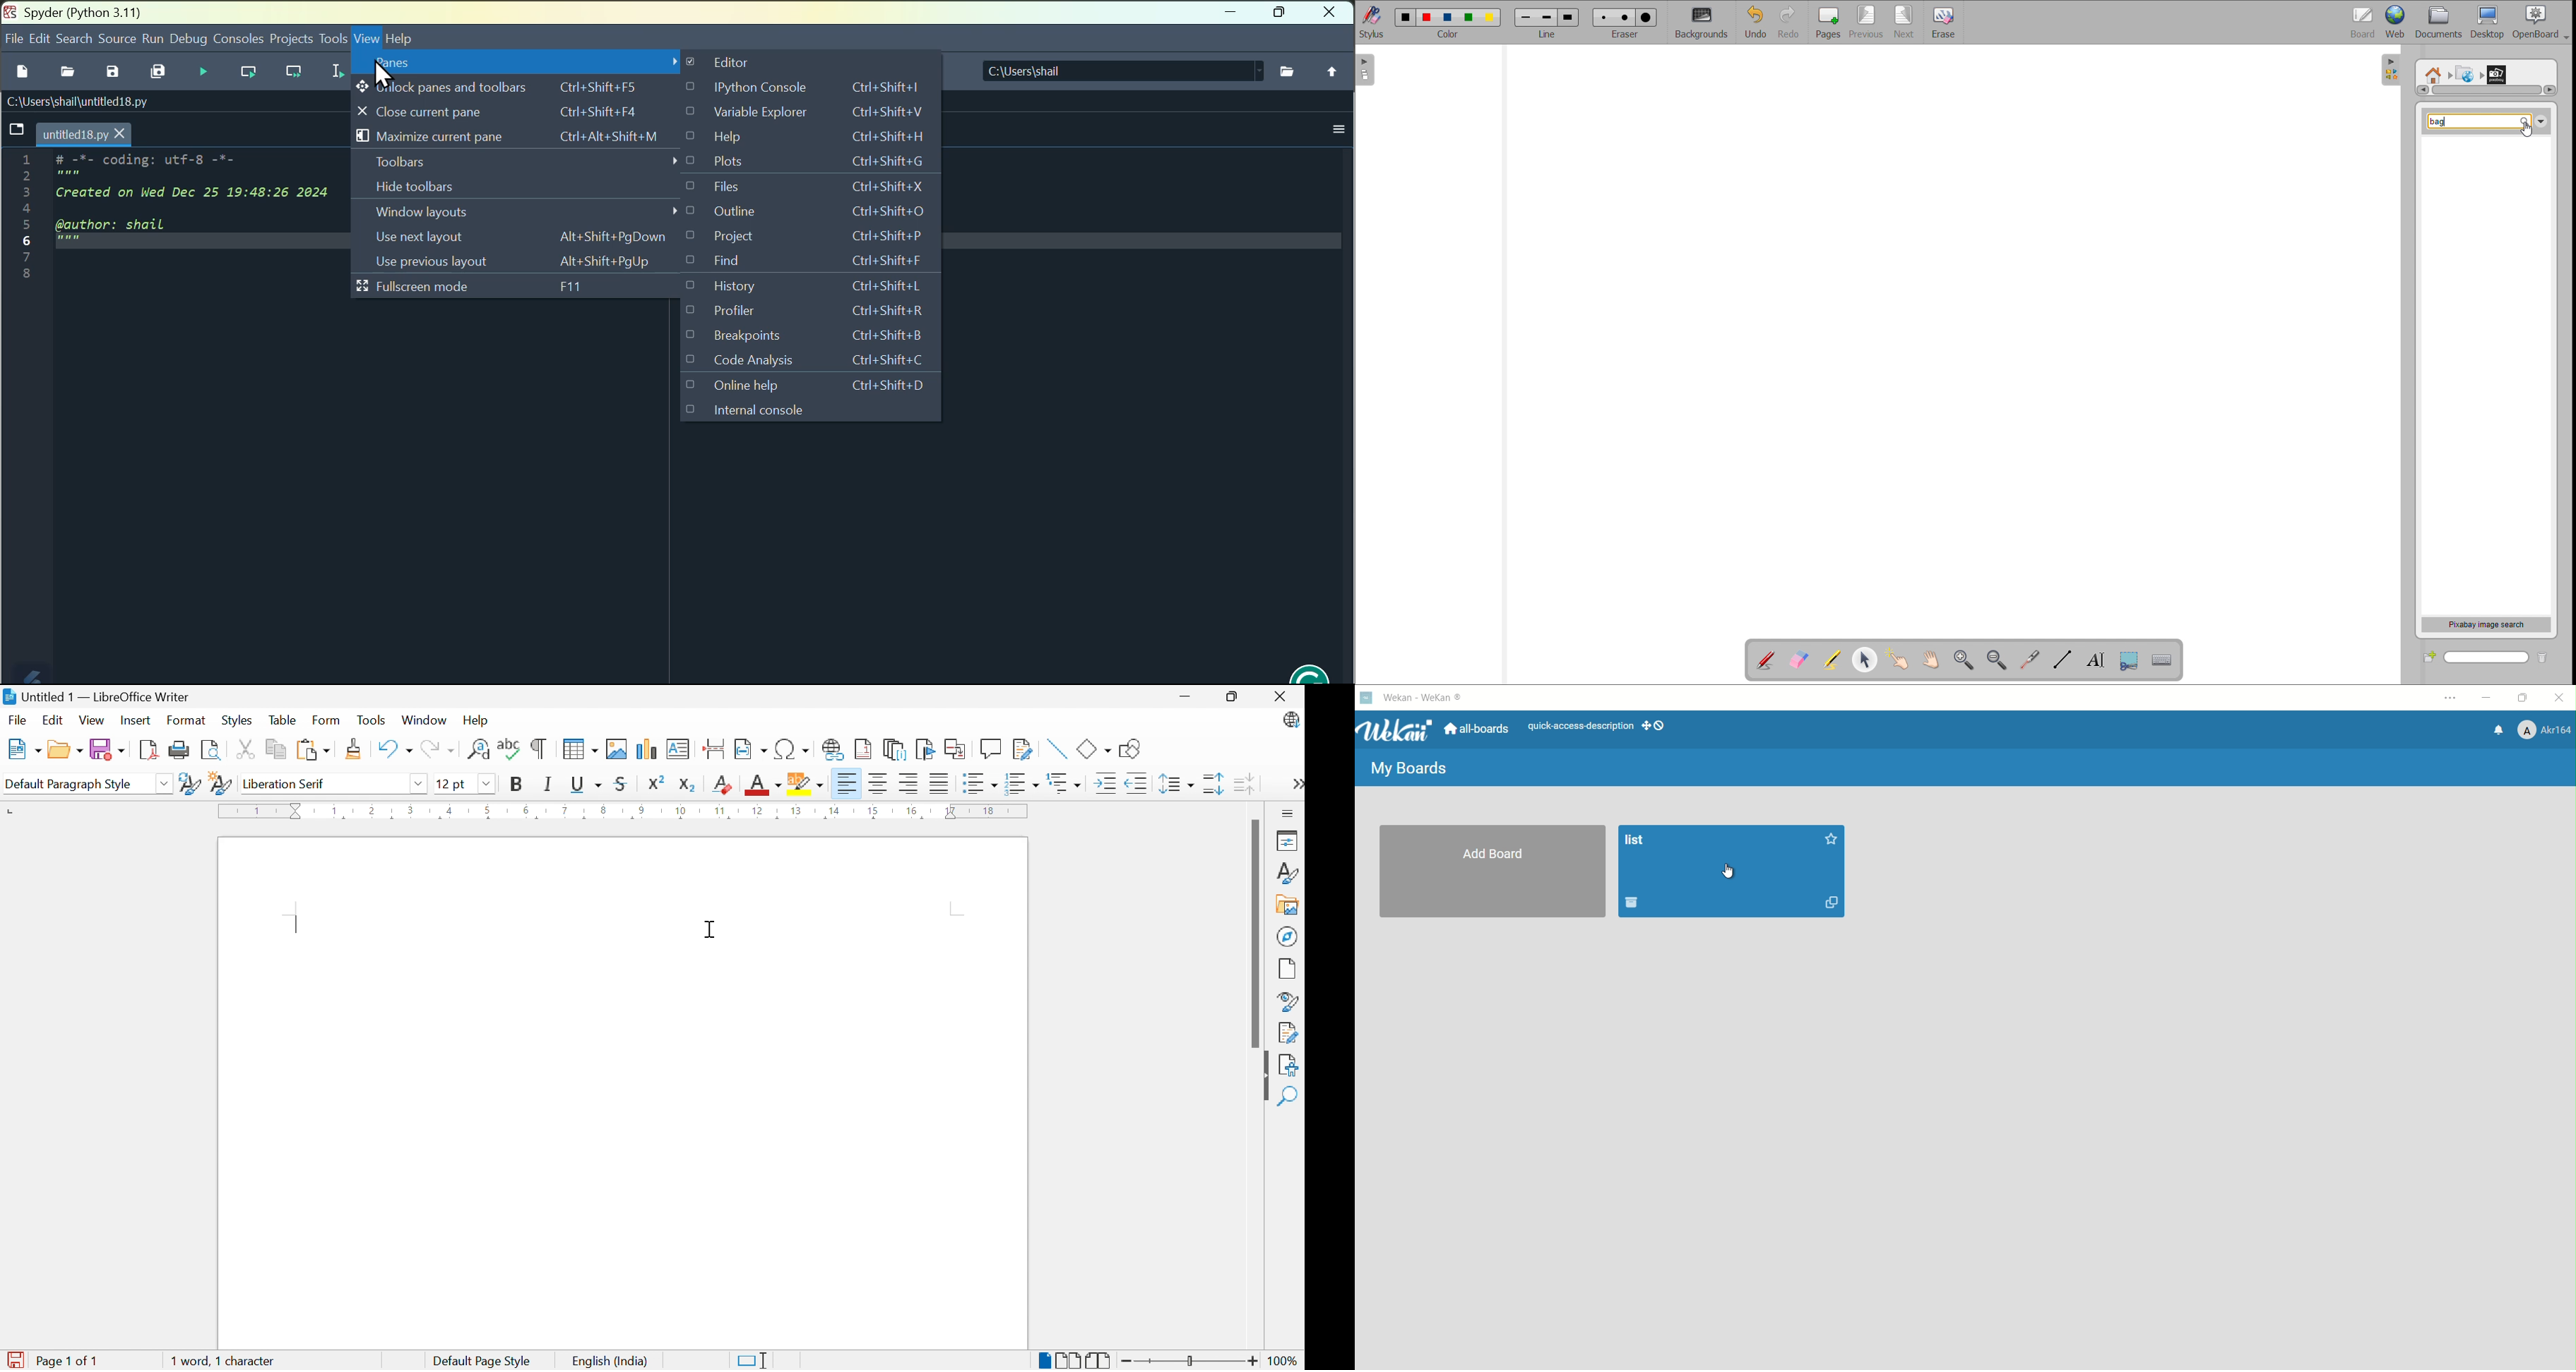 The height and width of the screenshot is (1372, 2576). What do you see at coordinates (1291, 1097) in the screenshot?
I see `Find` at bounding box center [1291, 1097].